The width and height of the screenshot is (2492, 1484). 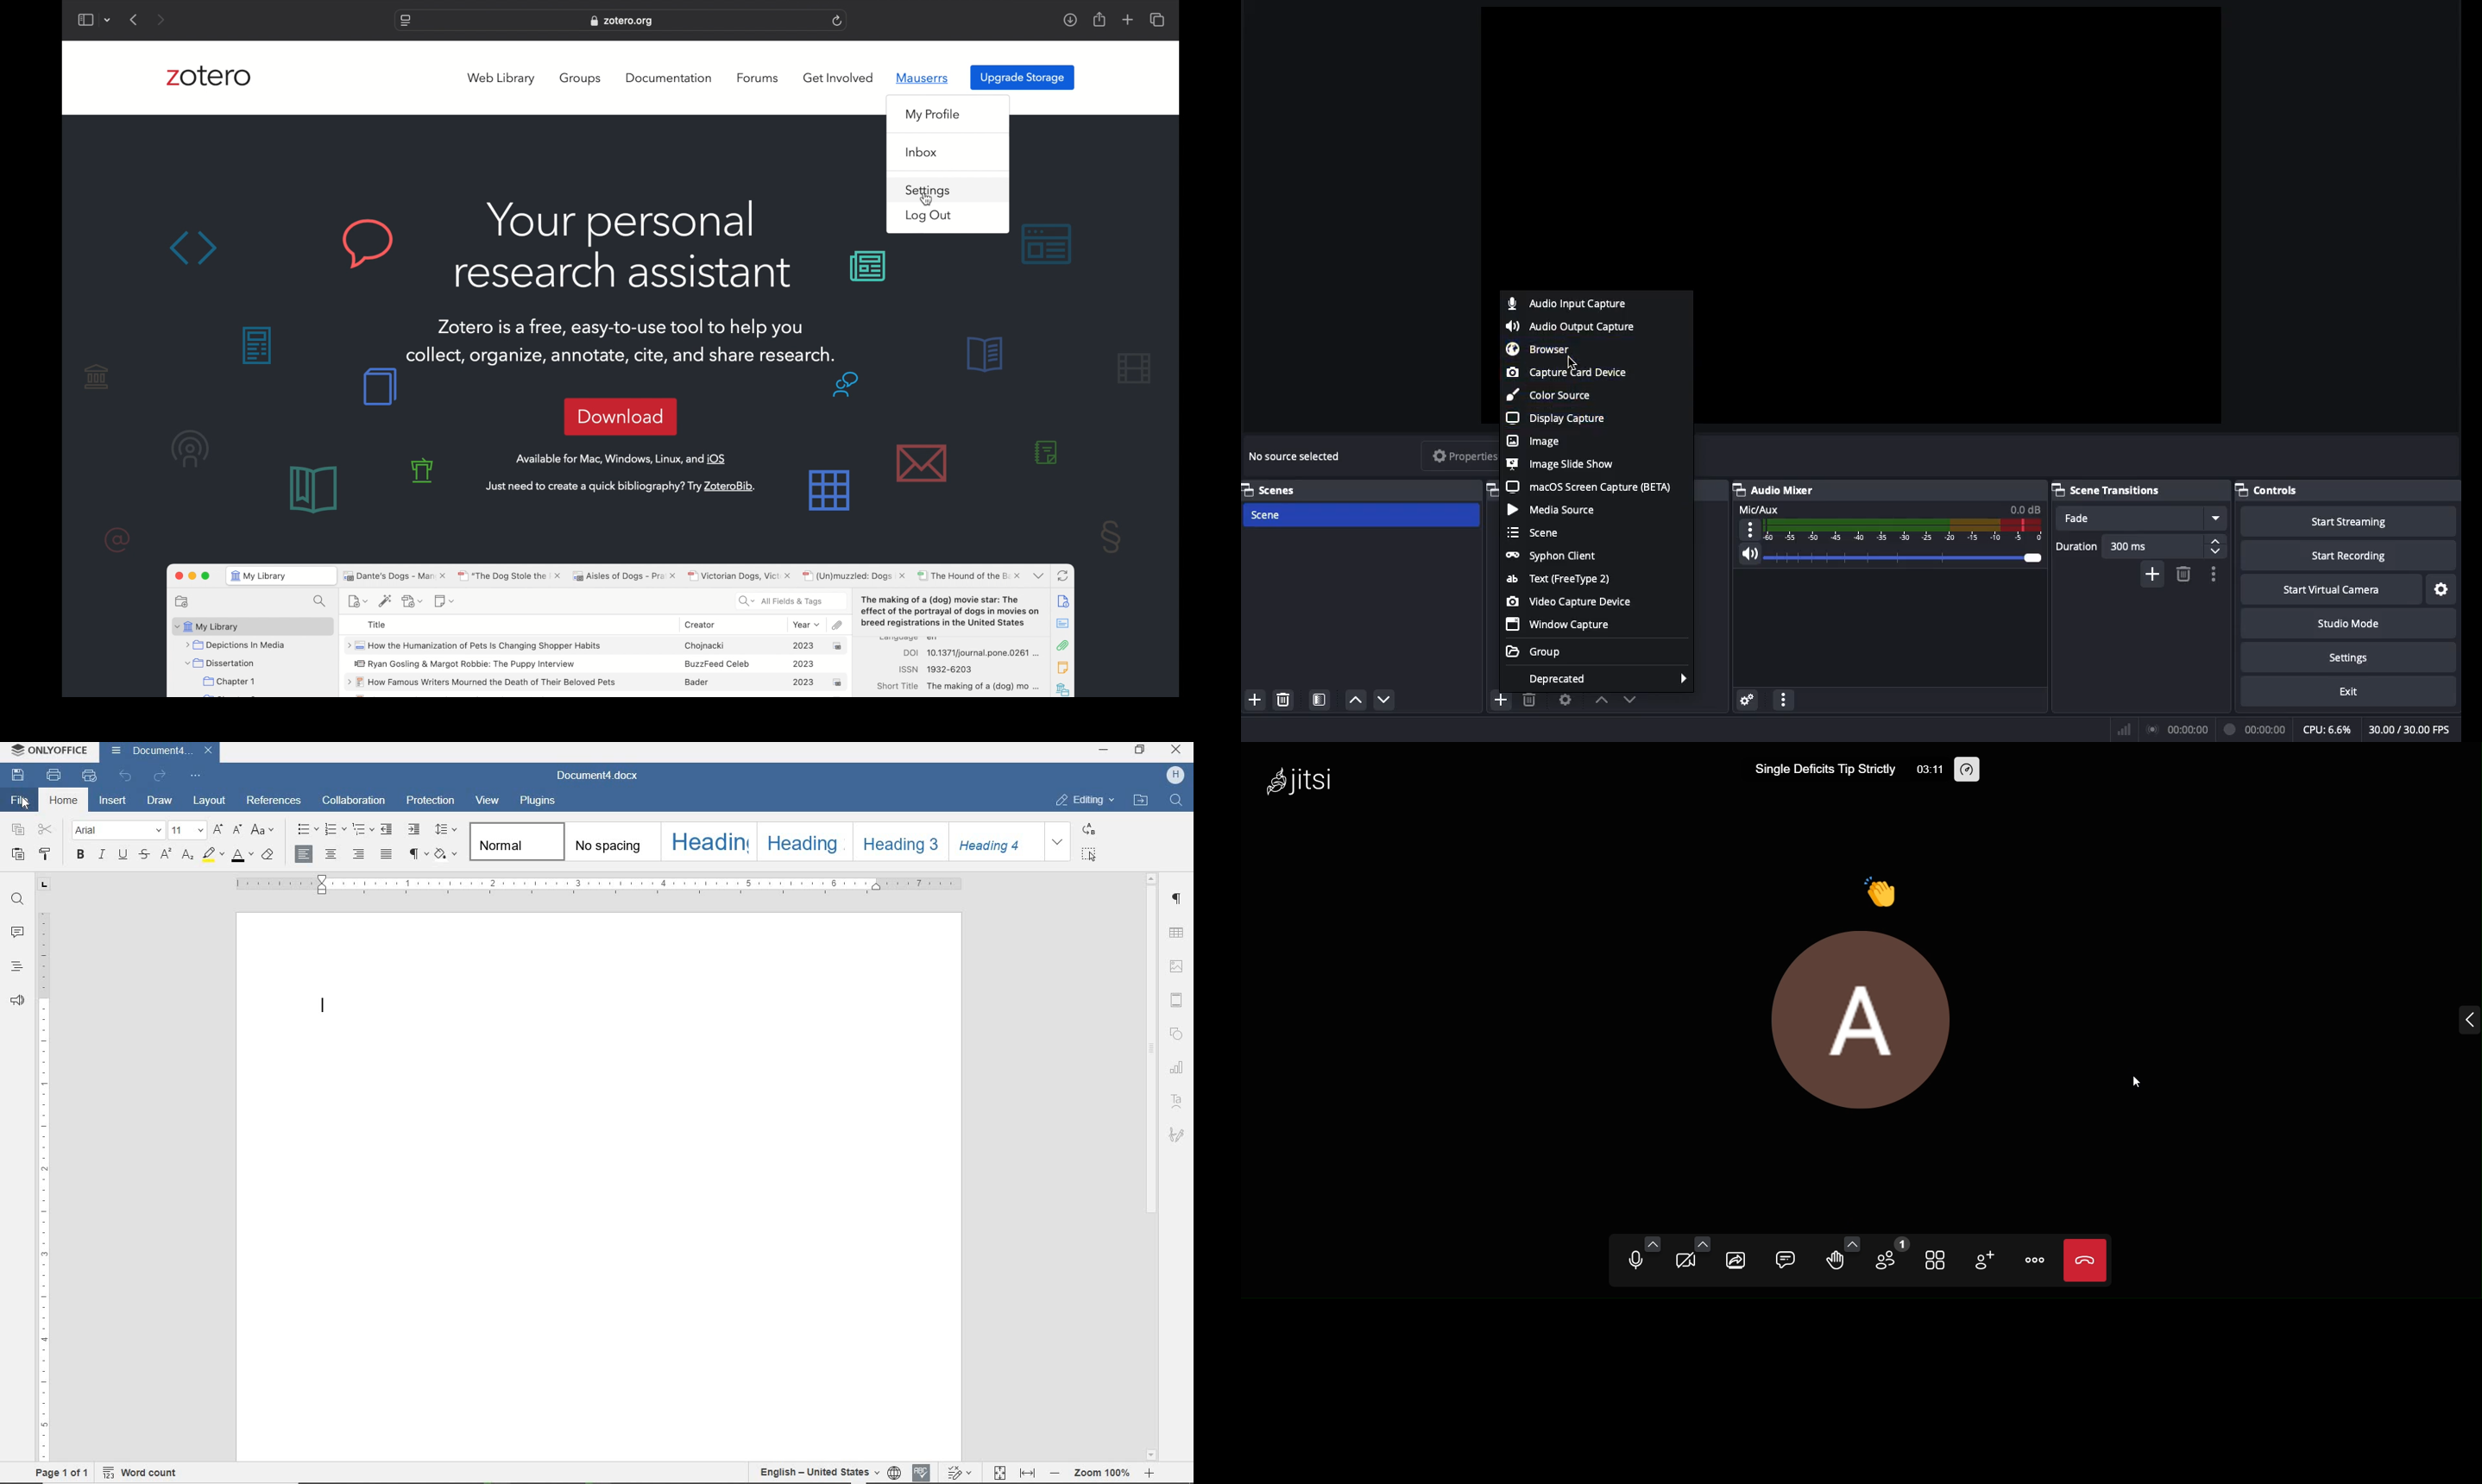 I want to click on Document4.docx(document name), so click(x=601, y=776).